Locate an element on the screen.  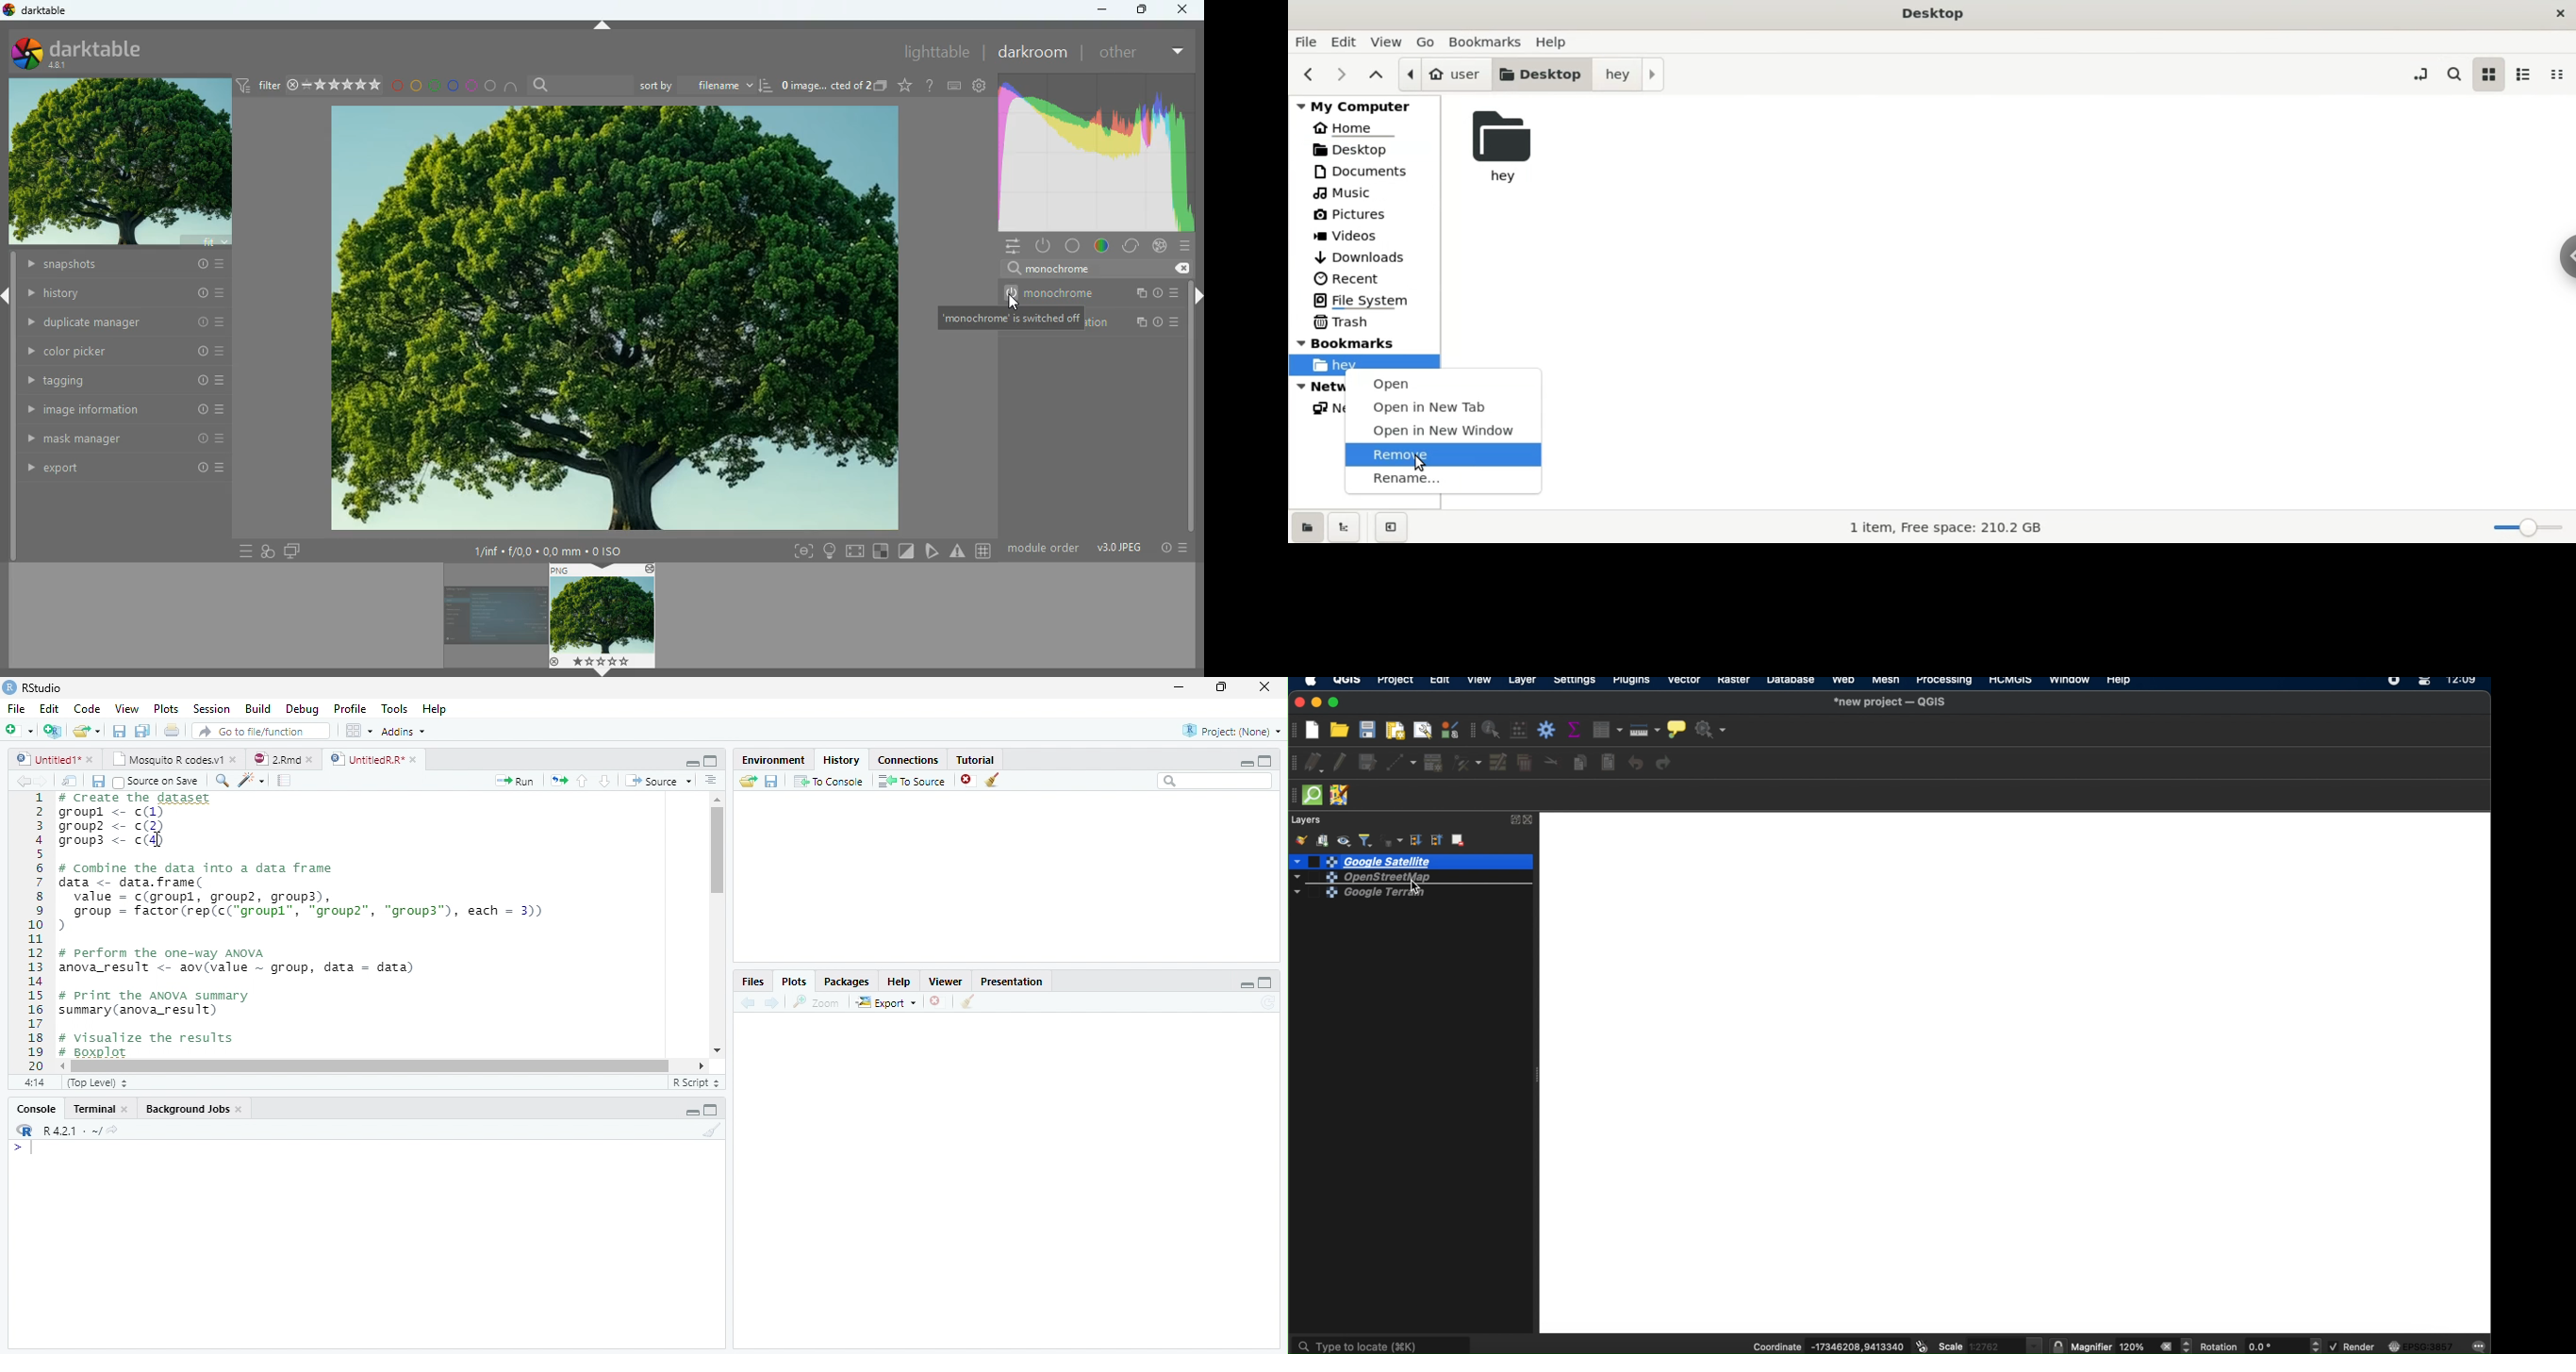
mesh is located at coordinates (1885, 682).